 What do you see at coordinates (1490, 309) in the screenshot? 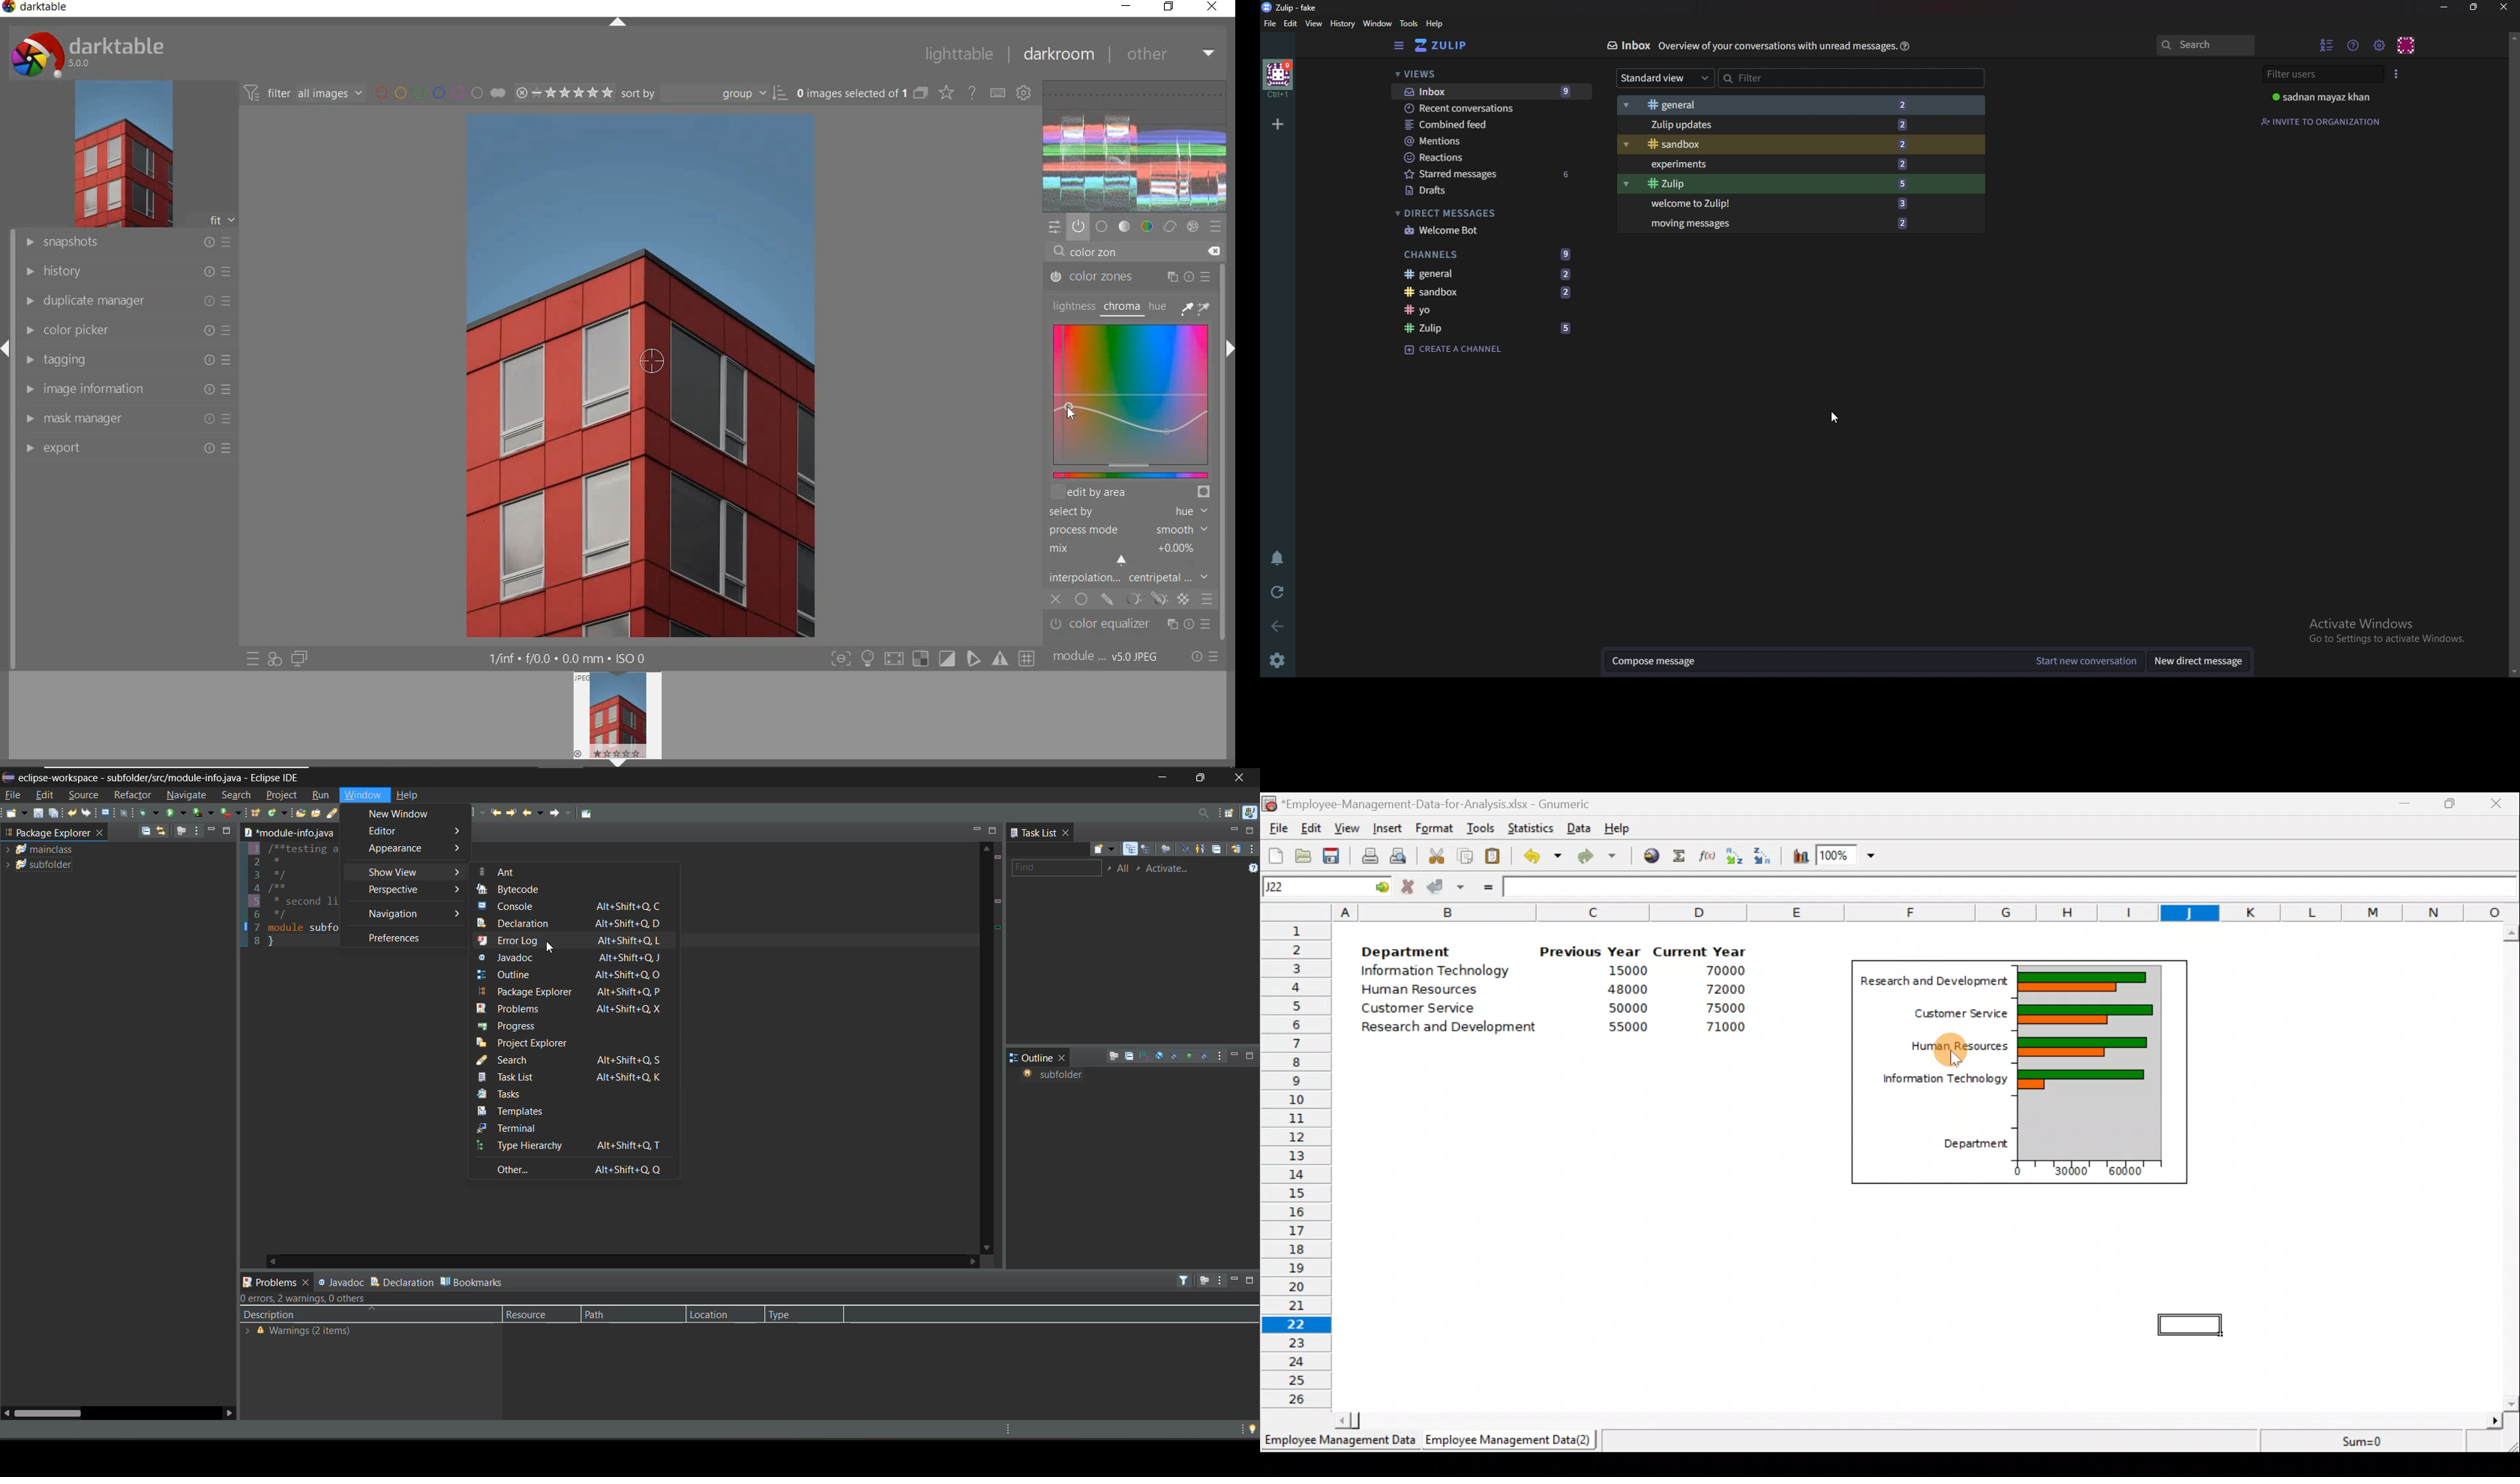
I see `Channel` at bounding box center [1490, 309].